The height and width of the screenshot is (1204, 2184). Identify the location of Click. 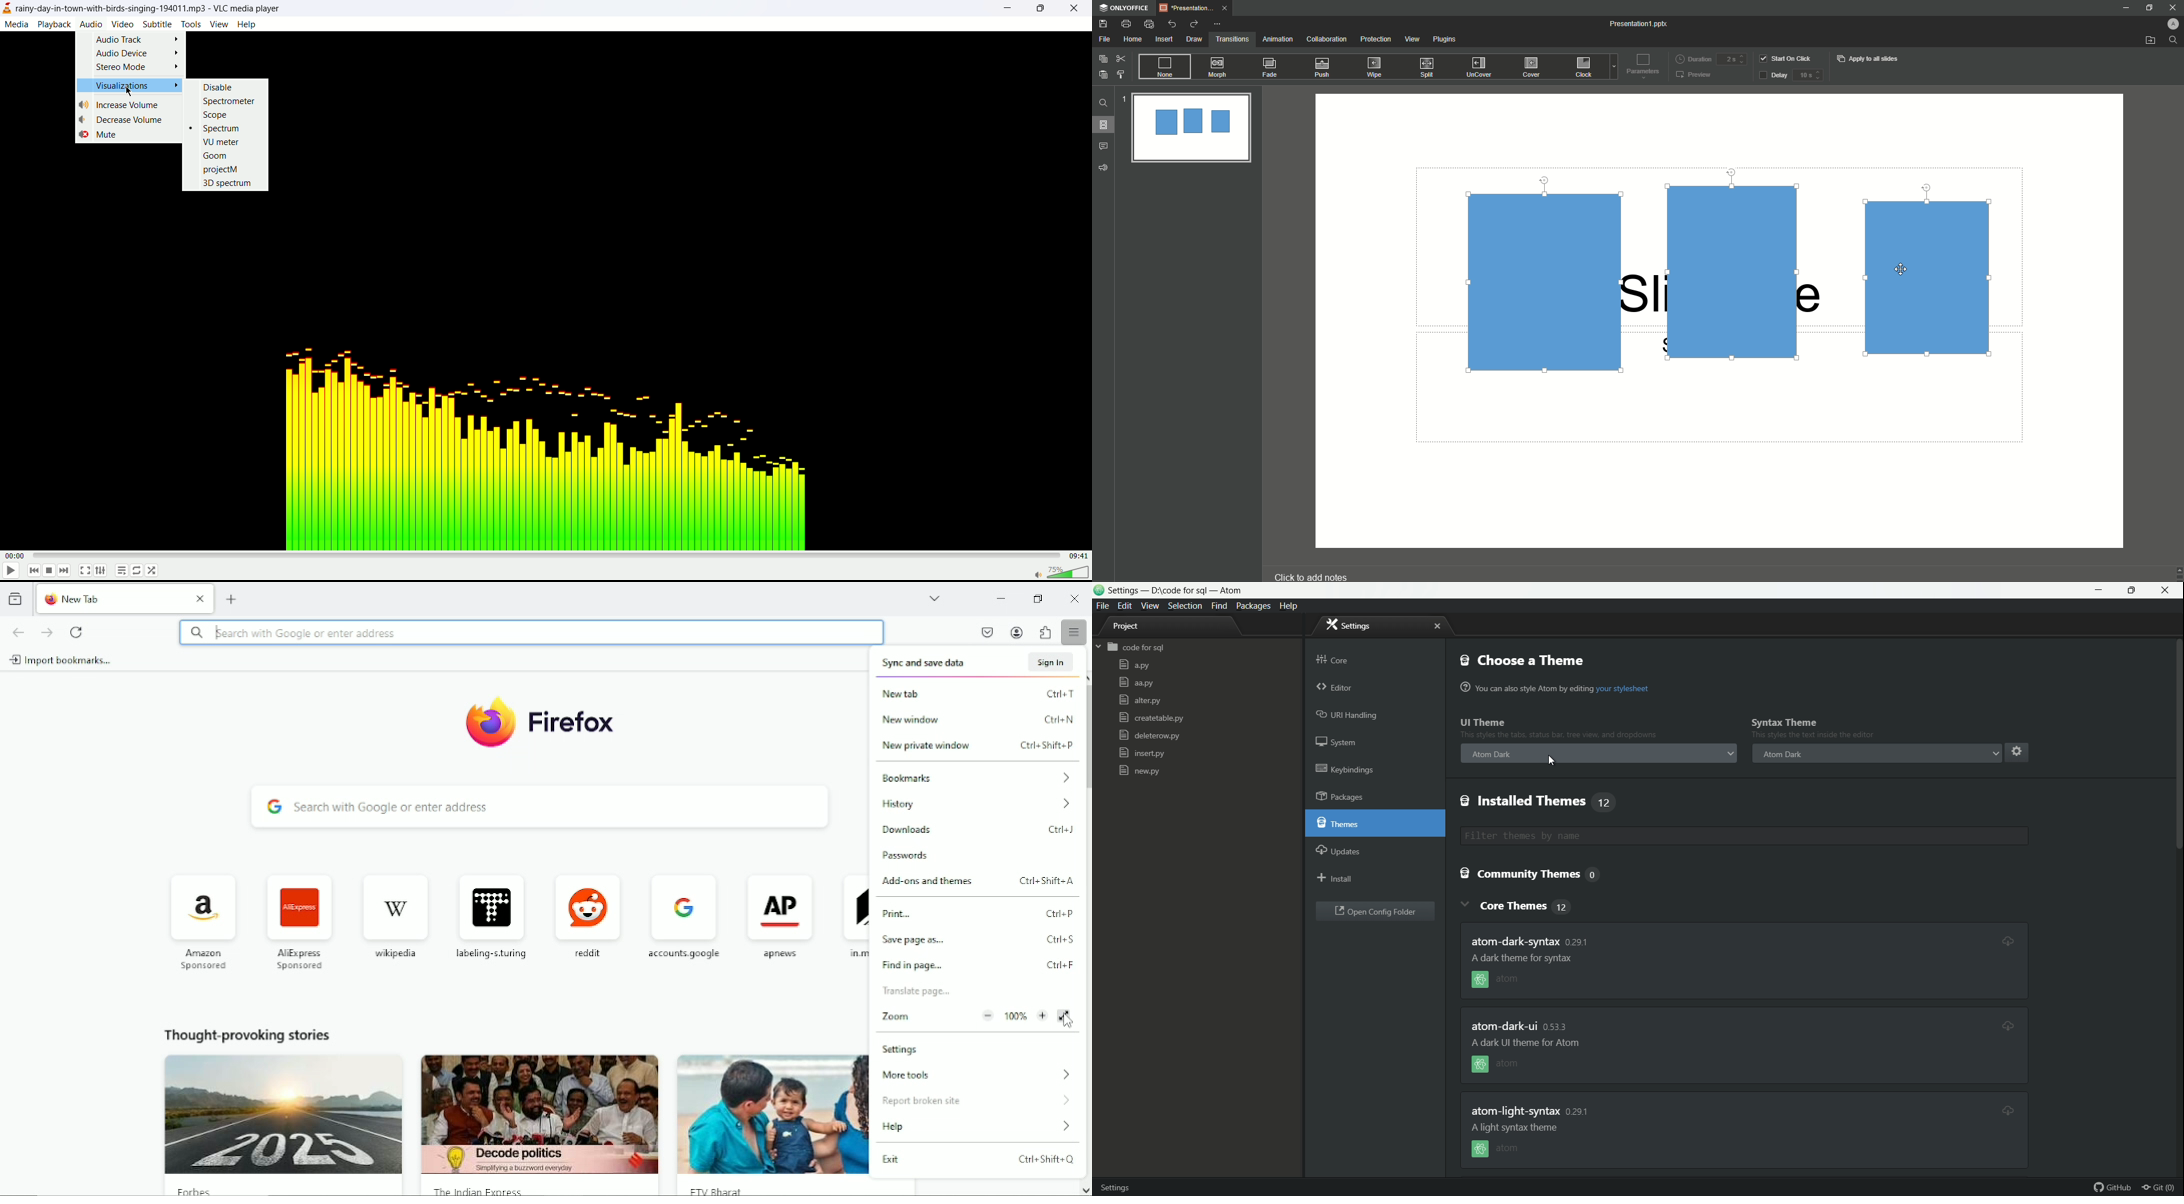
(1585, 69).